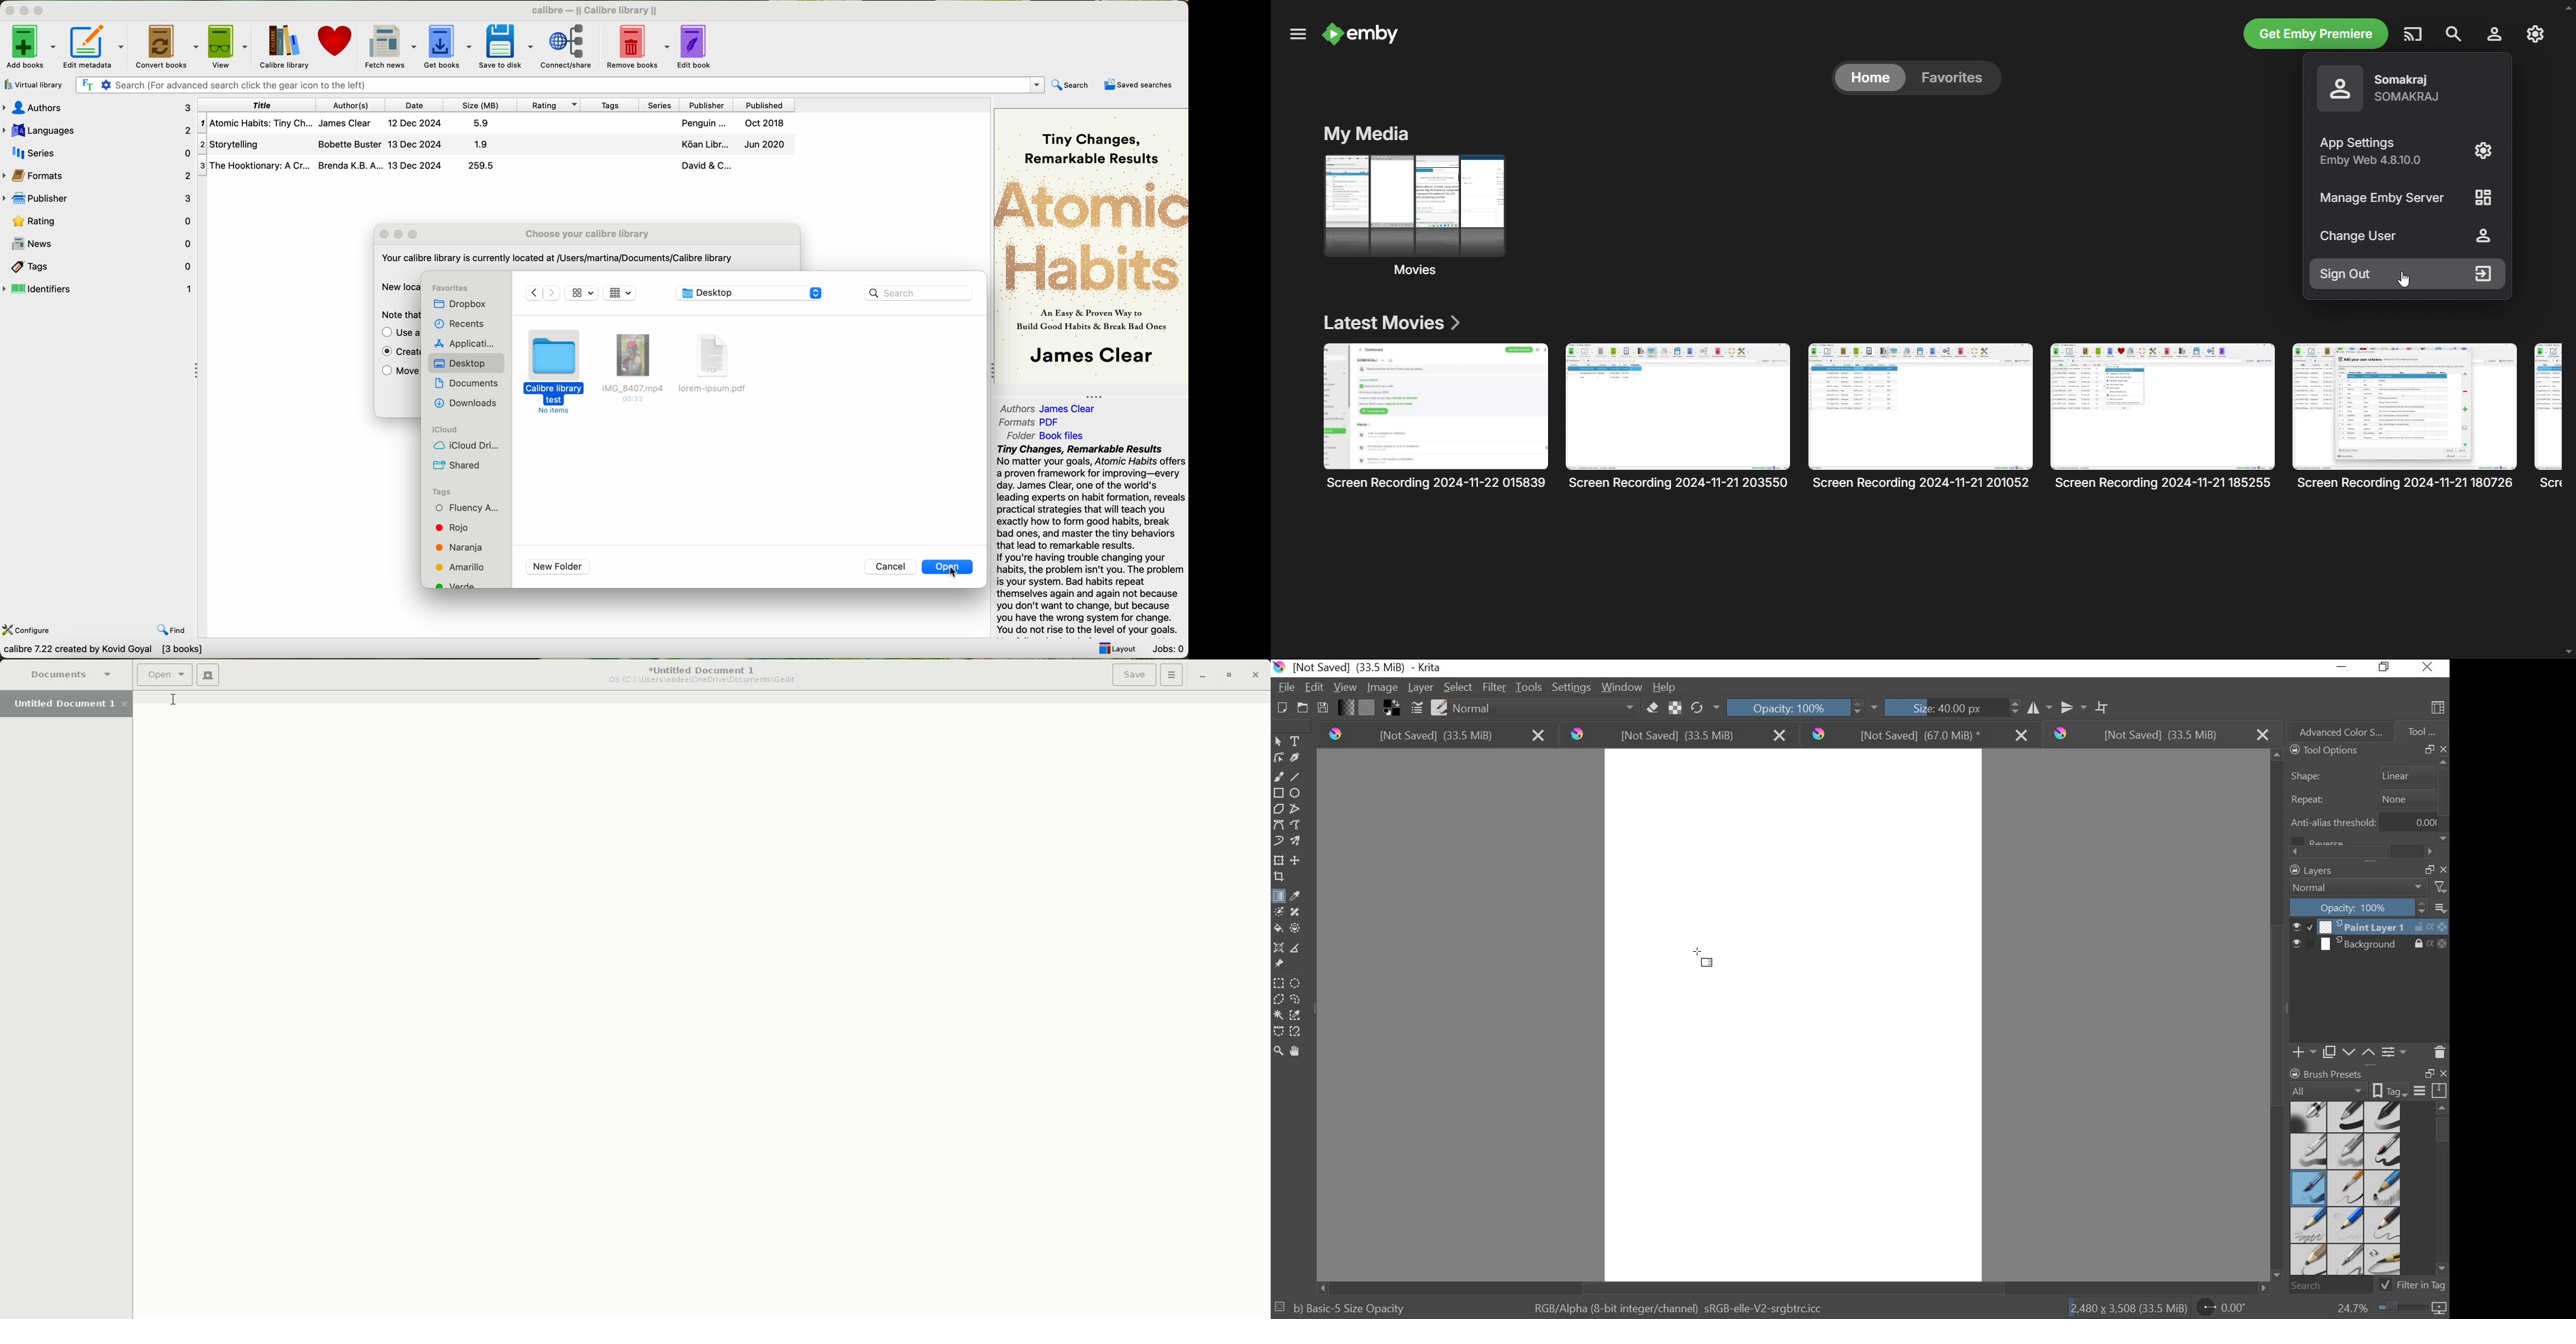 The height and width of the screenshot is (1344, 2576). Describe the element at coordinates (97, 151) in the screenshot. I see `series` at that location.